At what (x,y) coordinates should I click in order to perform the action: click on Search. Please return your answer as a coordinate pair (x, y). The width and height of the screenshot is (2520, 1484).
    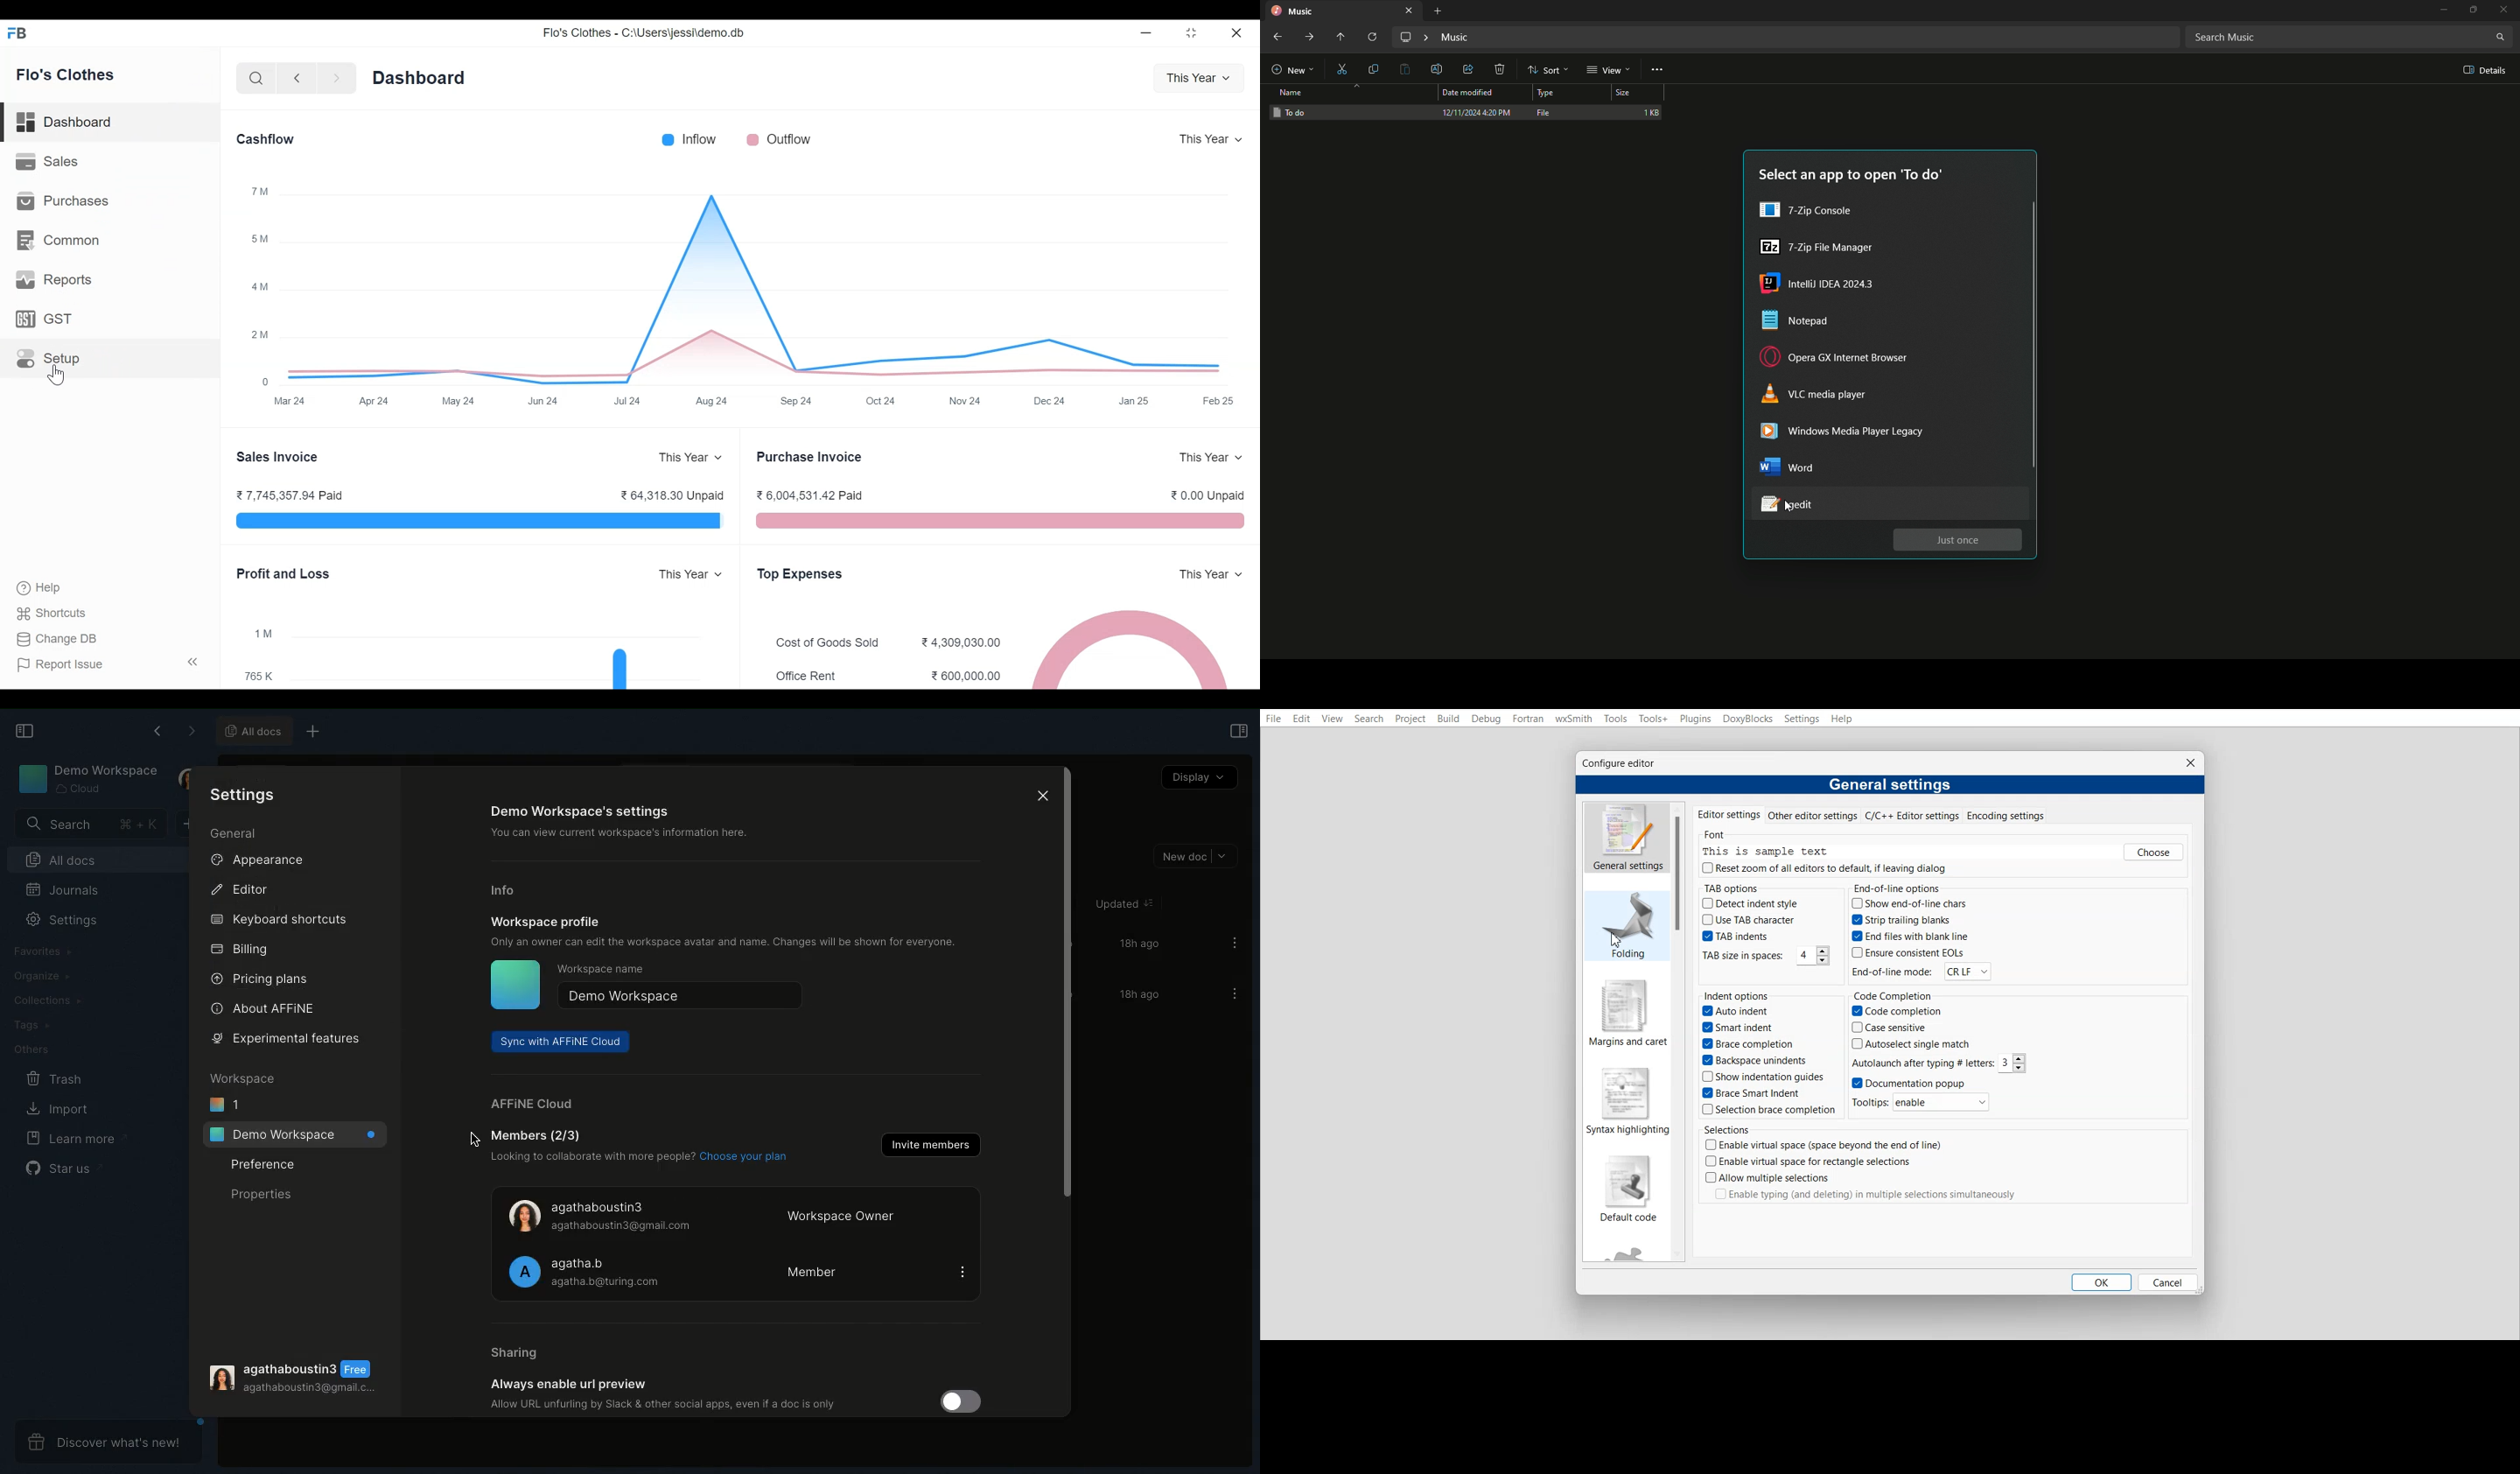
    Looking at the image, I should click on (254, 79).